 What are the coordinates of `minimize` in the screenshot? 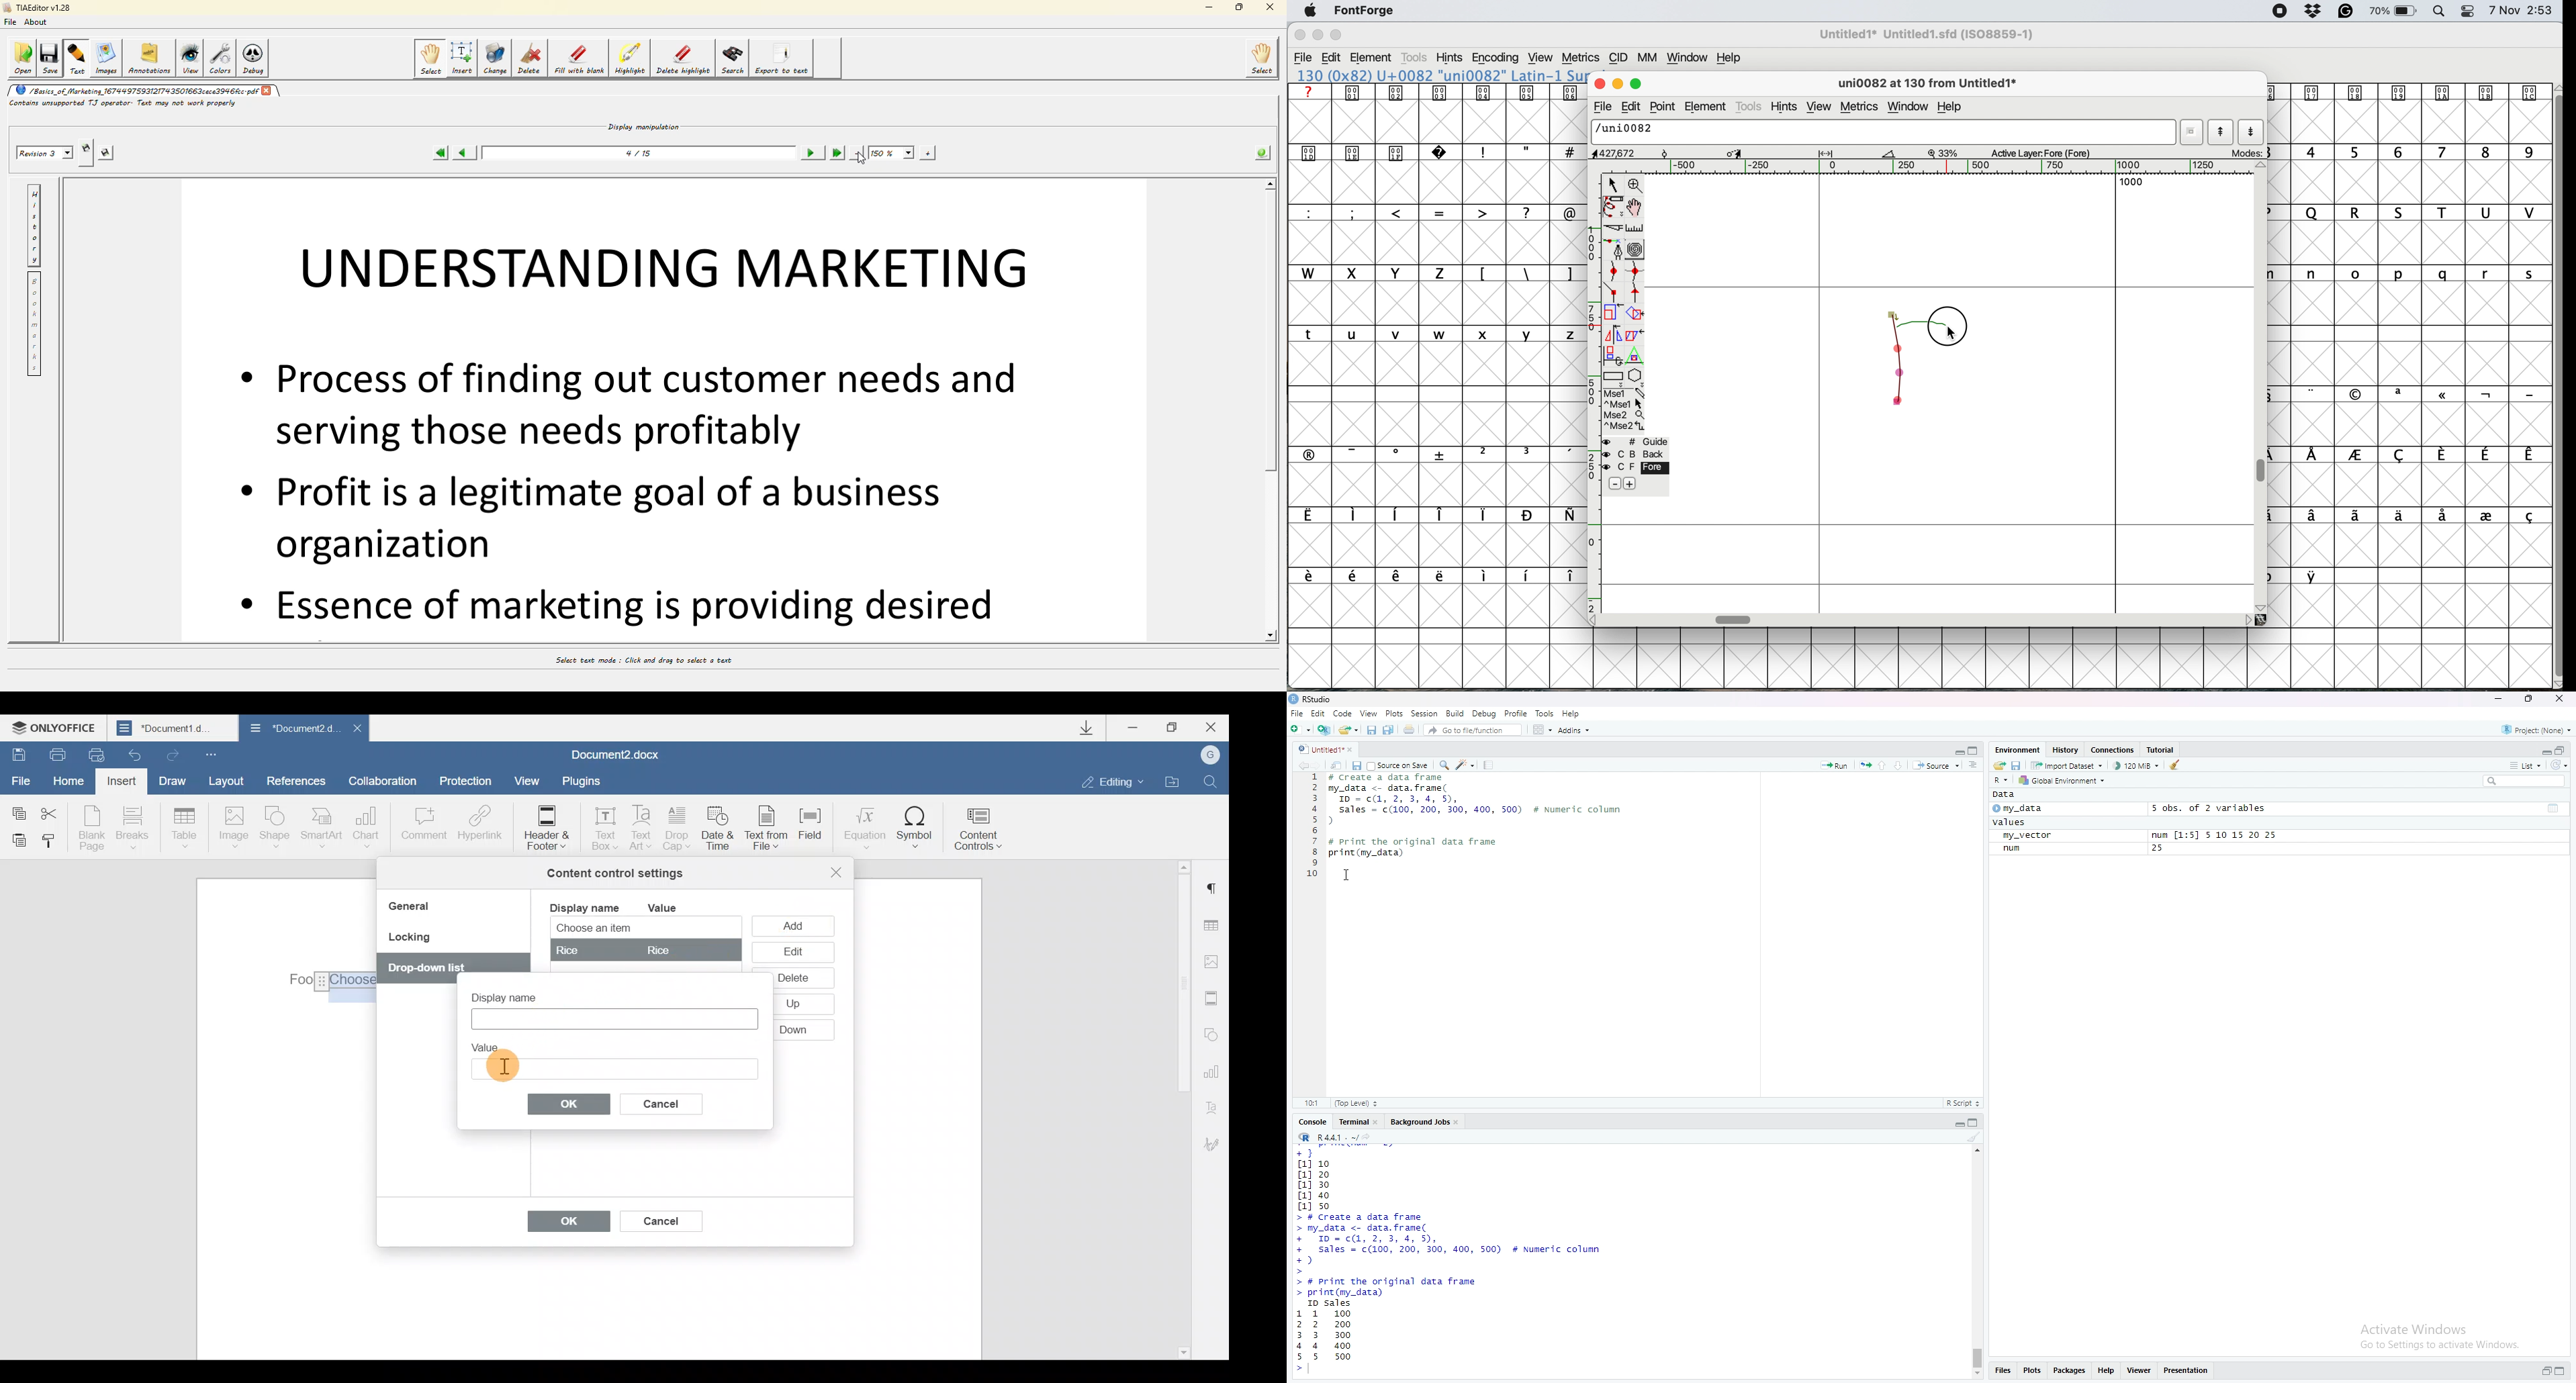 It's located at (2544, 751).